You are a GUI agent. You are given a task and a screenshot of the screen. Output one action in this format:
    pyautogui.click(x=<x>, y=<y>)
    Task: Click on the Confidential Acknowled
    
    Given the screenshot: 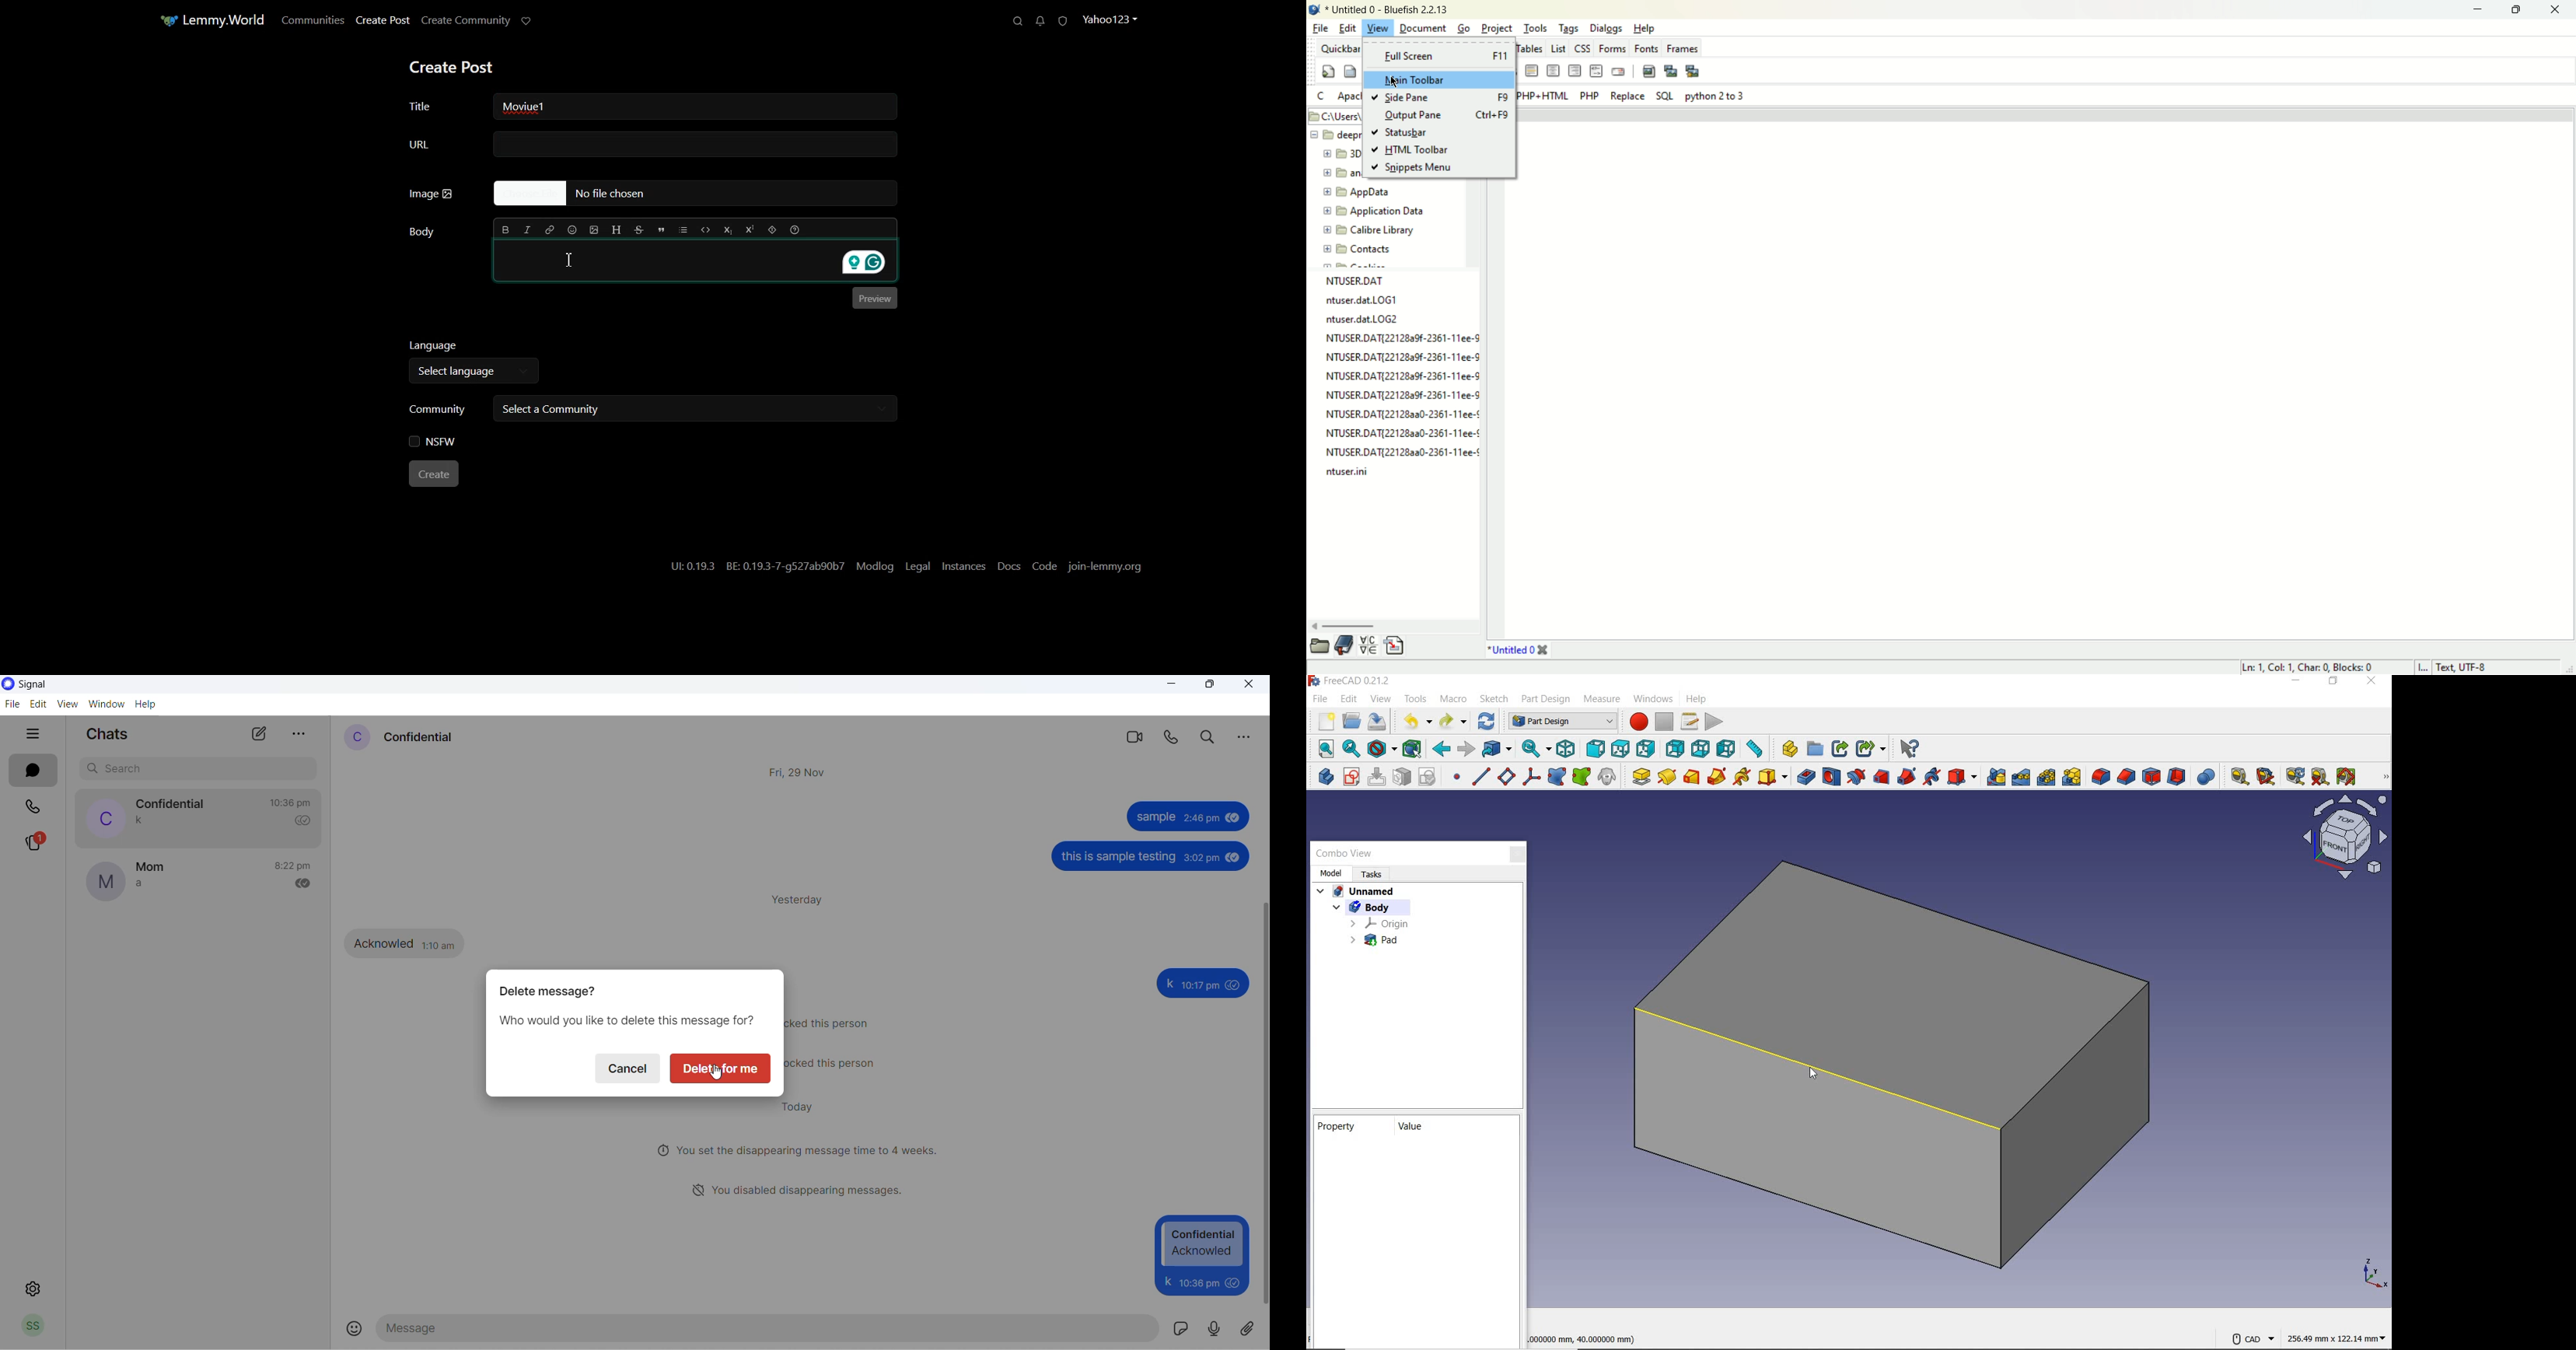 What is the action you would take?
    pyautogui.click(x=1204, y=1243)
    